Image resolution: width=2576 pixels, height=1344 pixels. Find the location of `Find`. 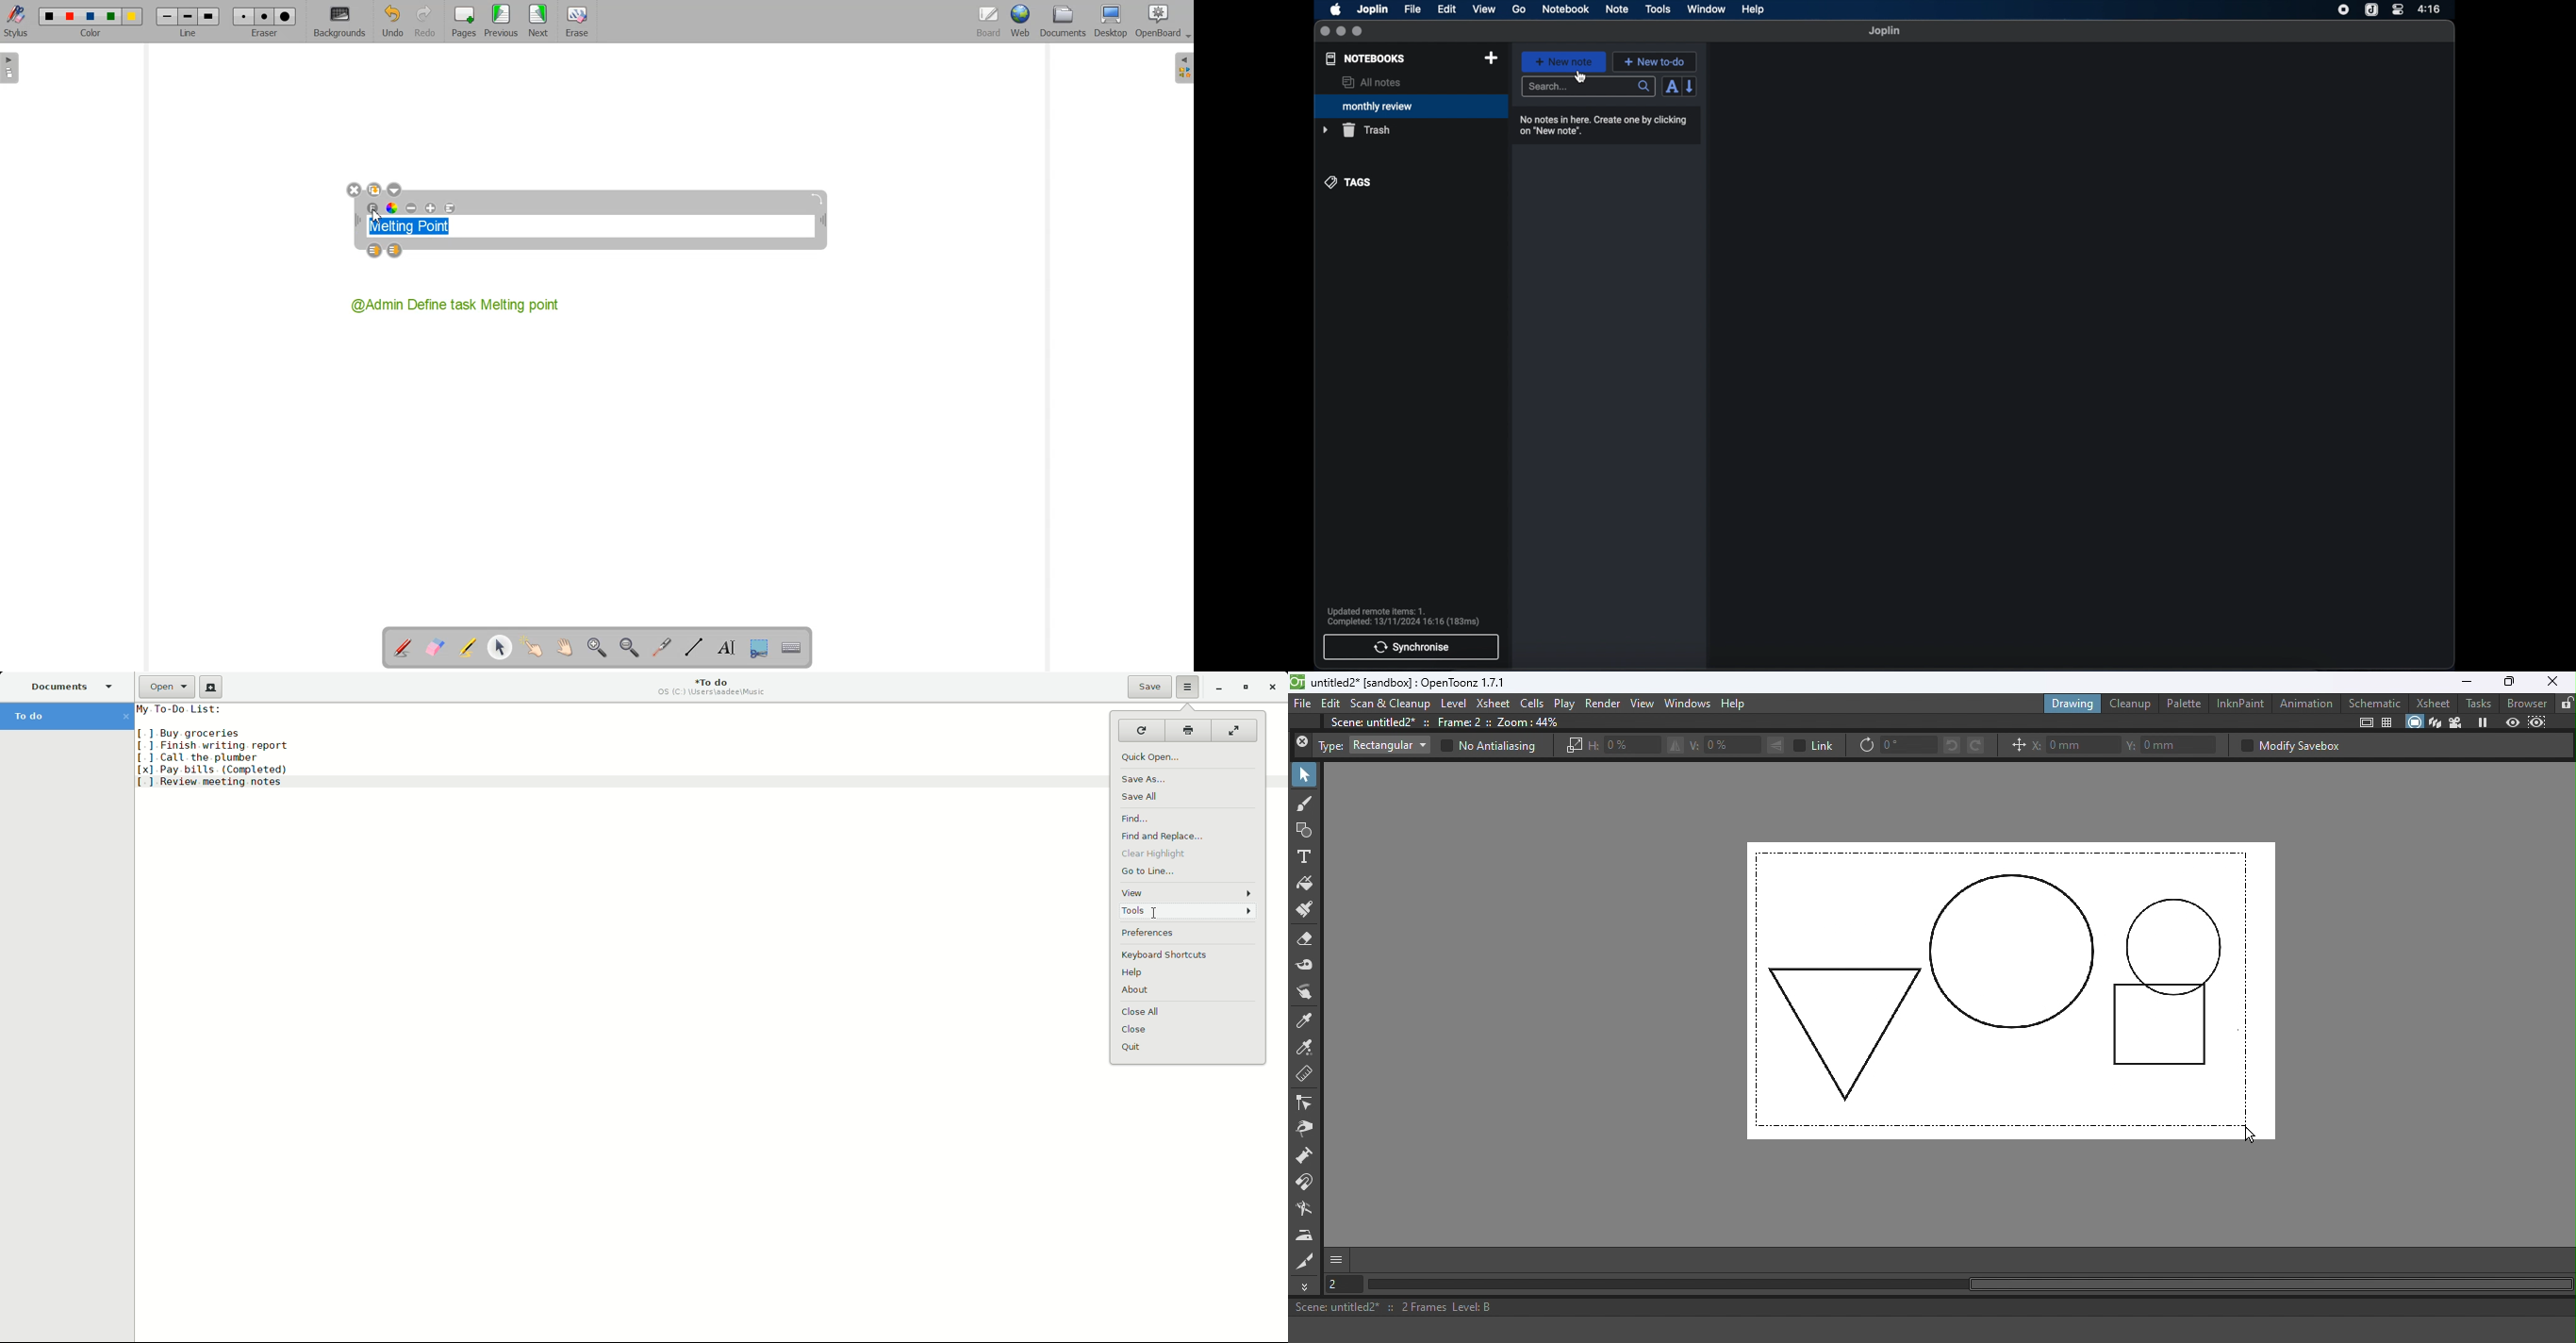

Find is located at coordinates (1135, 818).